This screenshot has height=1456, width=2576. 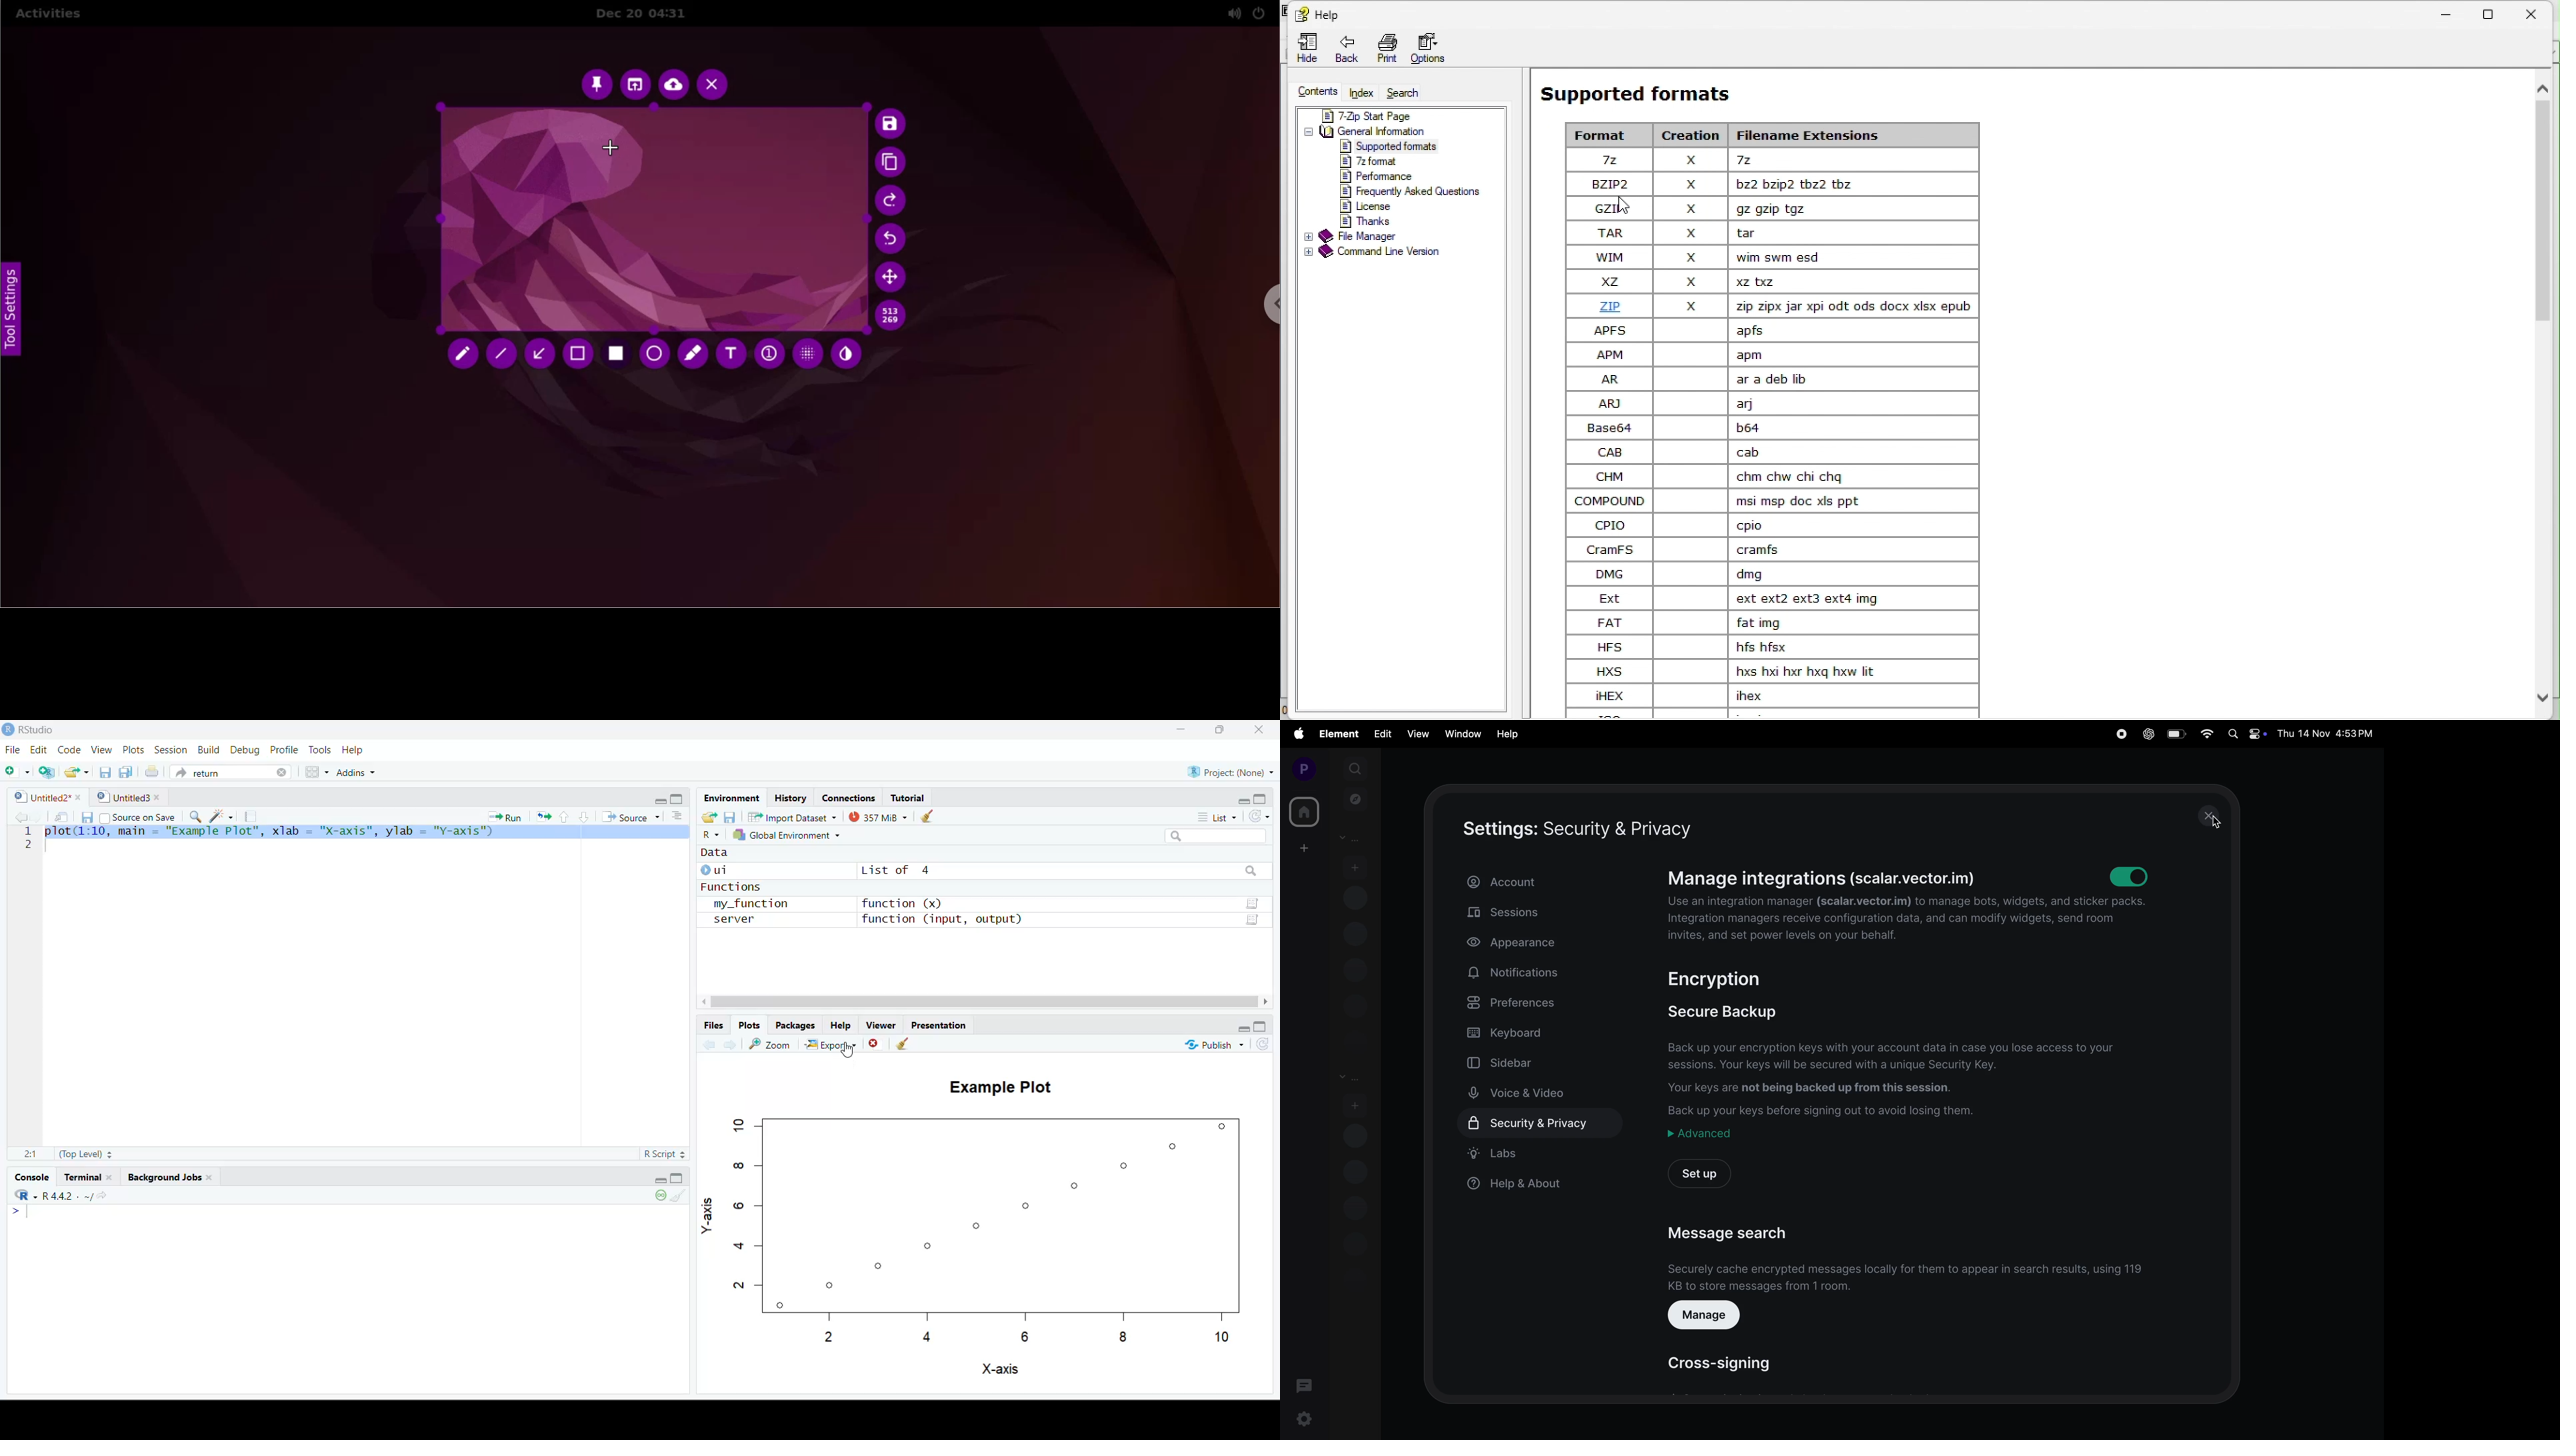 I want to click on Maximize/Restore, so click(x=1261, y=798).